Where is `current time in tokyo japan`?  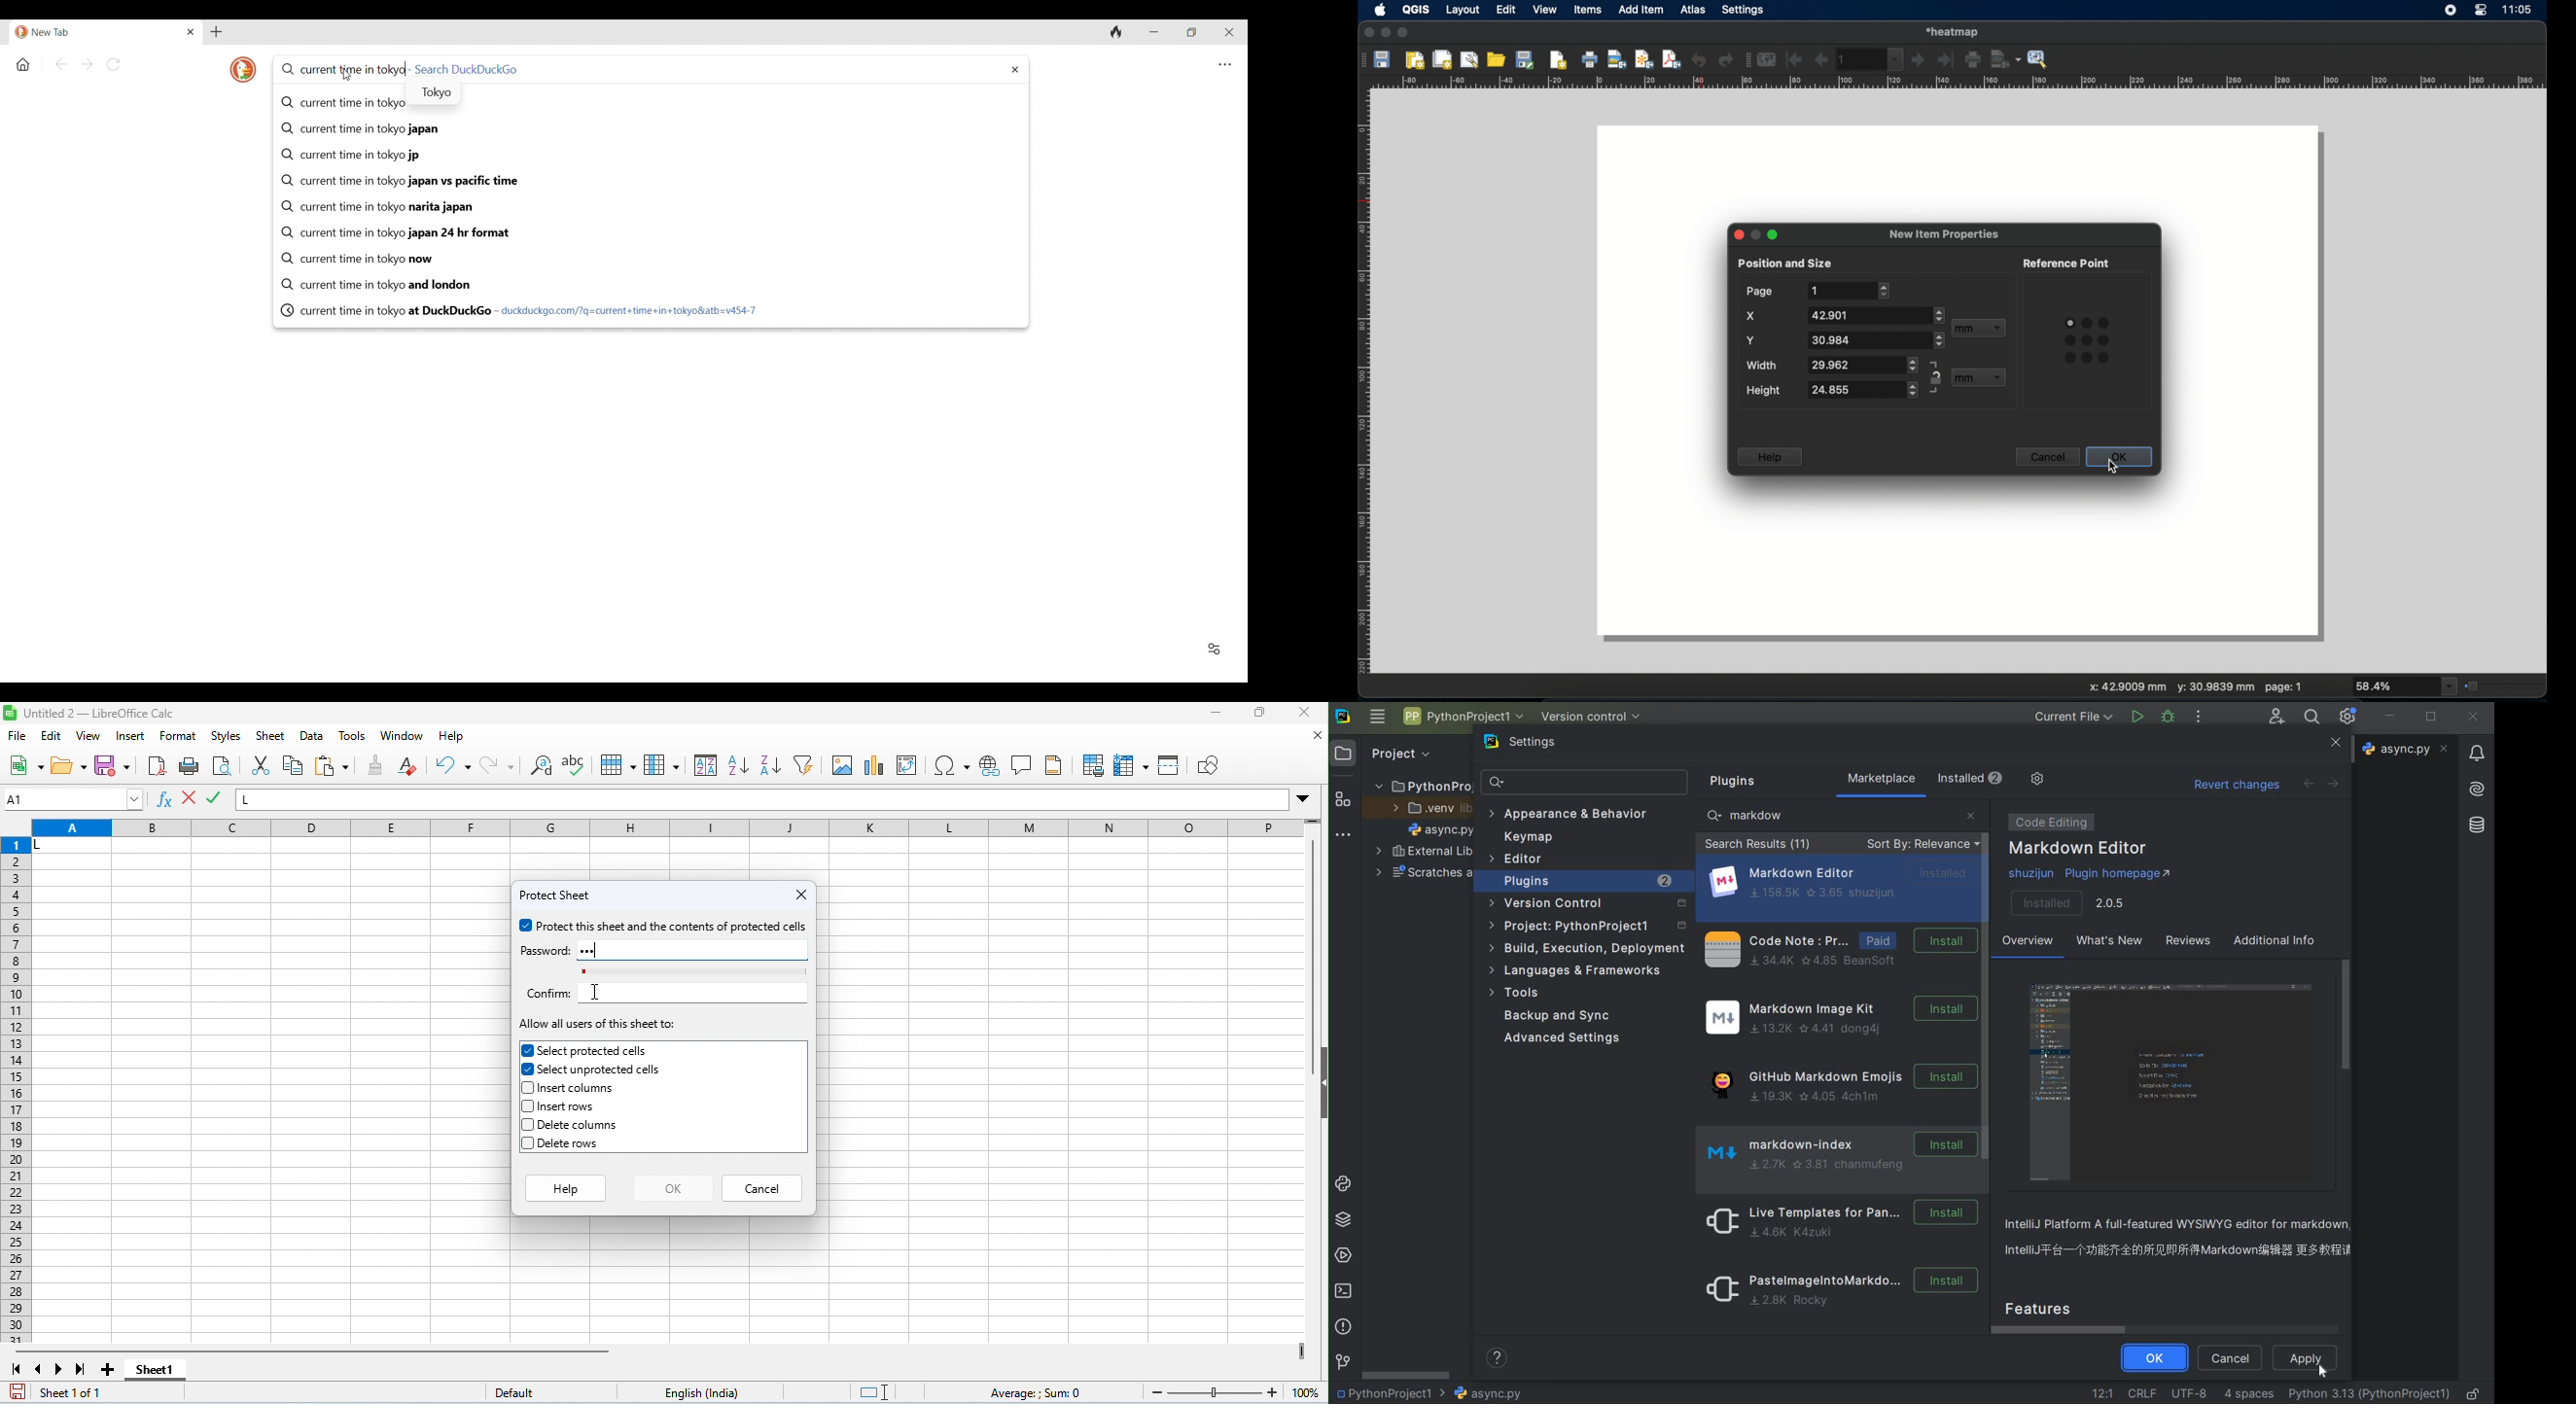 current time in tokyo japan is located at coordinates (358, 128).